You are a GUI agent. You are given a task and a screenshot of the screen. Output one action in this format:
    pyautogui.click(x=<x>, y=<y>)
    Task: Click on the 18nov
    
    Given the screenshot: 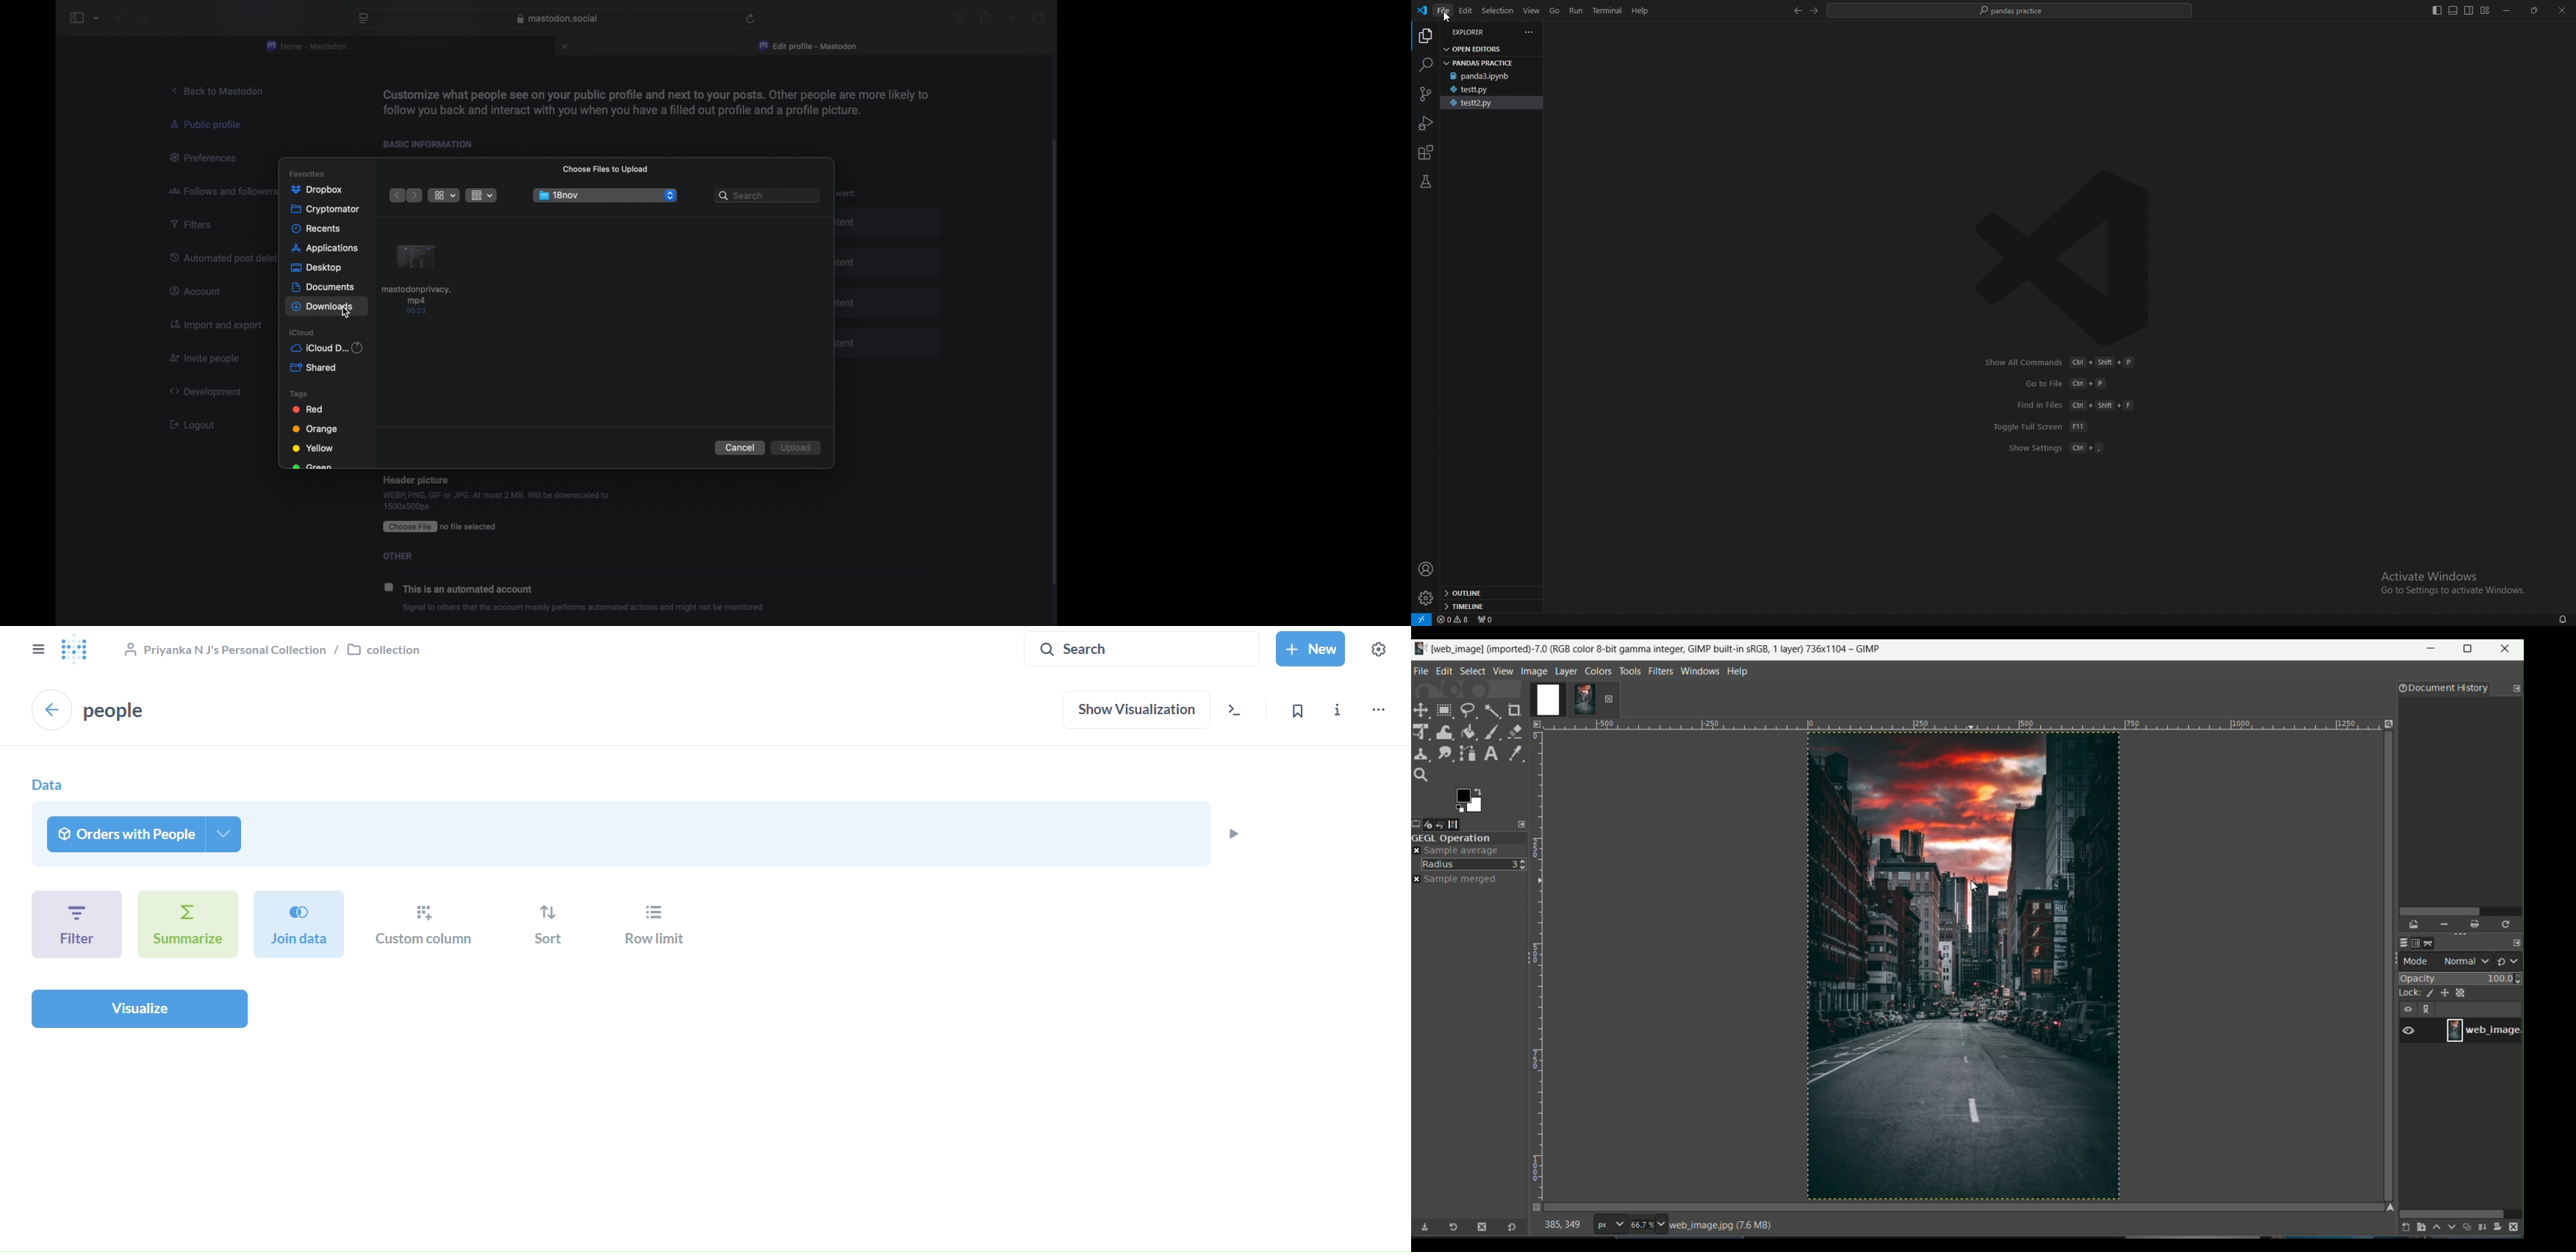 What is the action you would take?
    pyautogui.click(x=559, y=195)
    